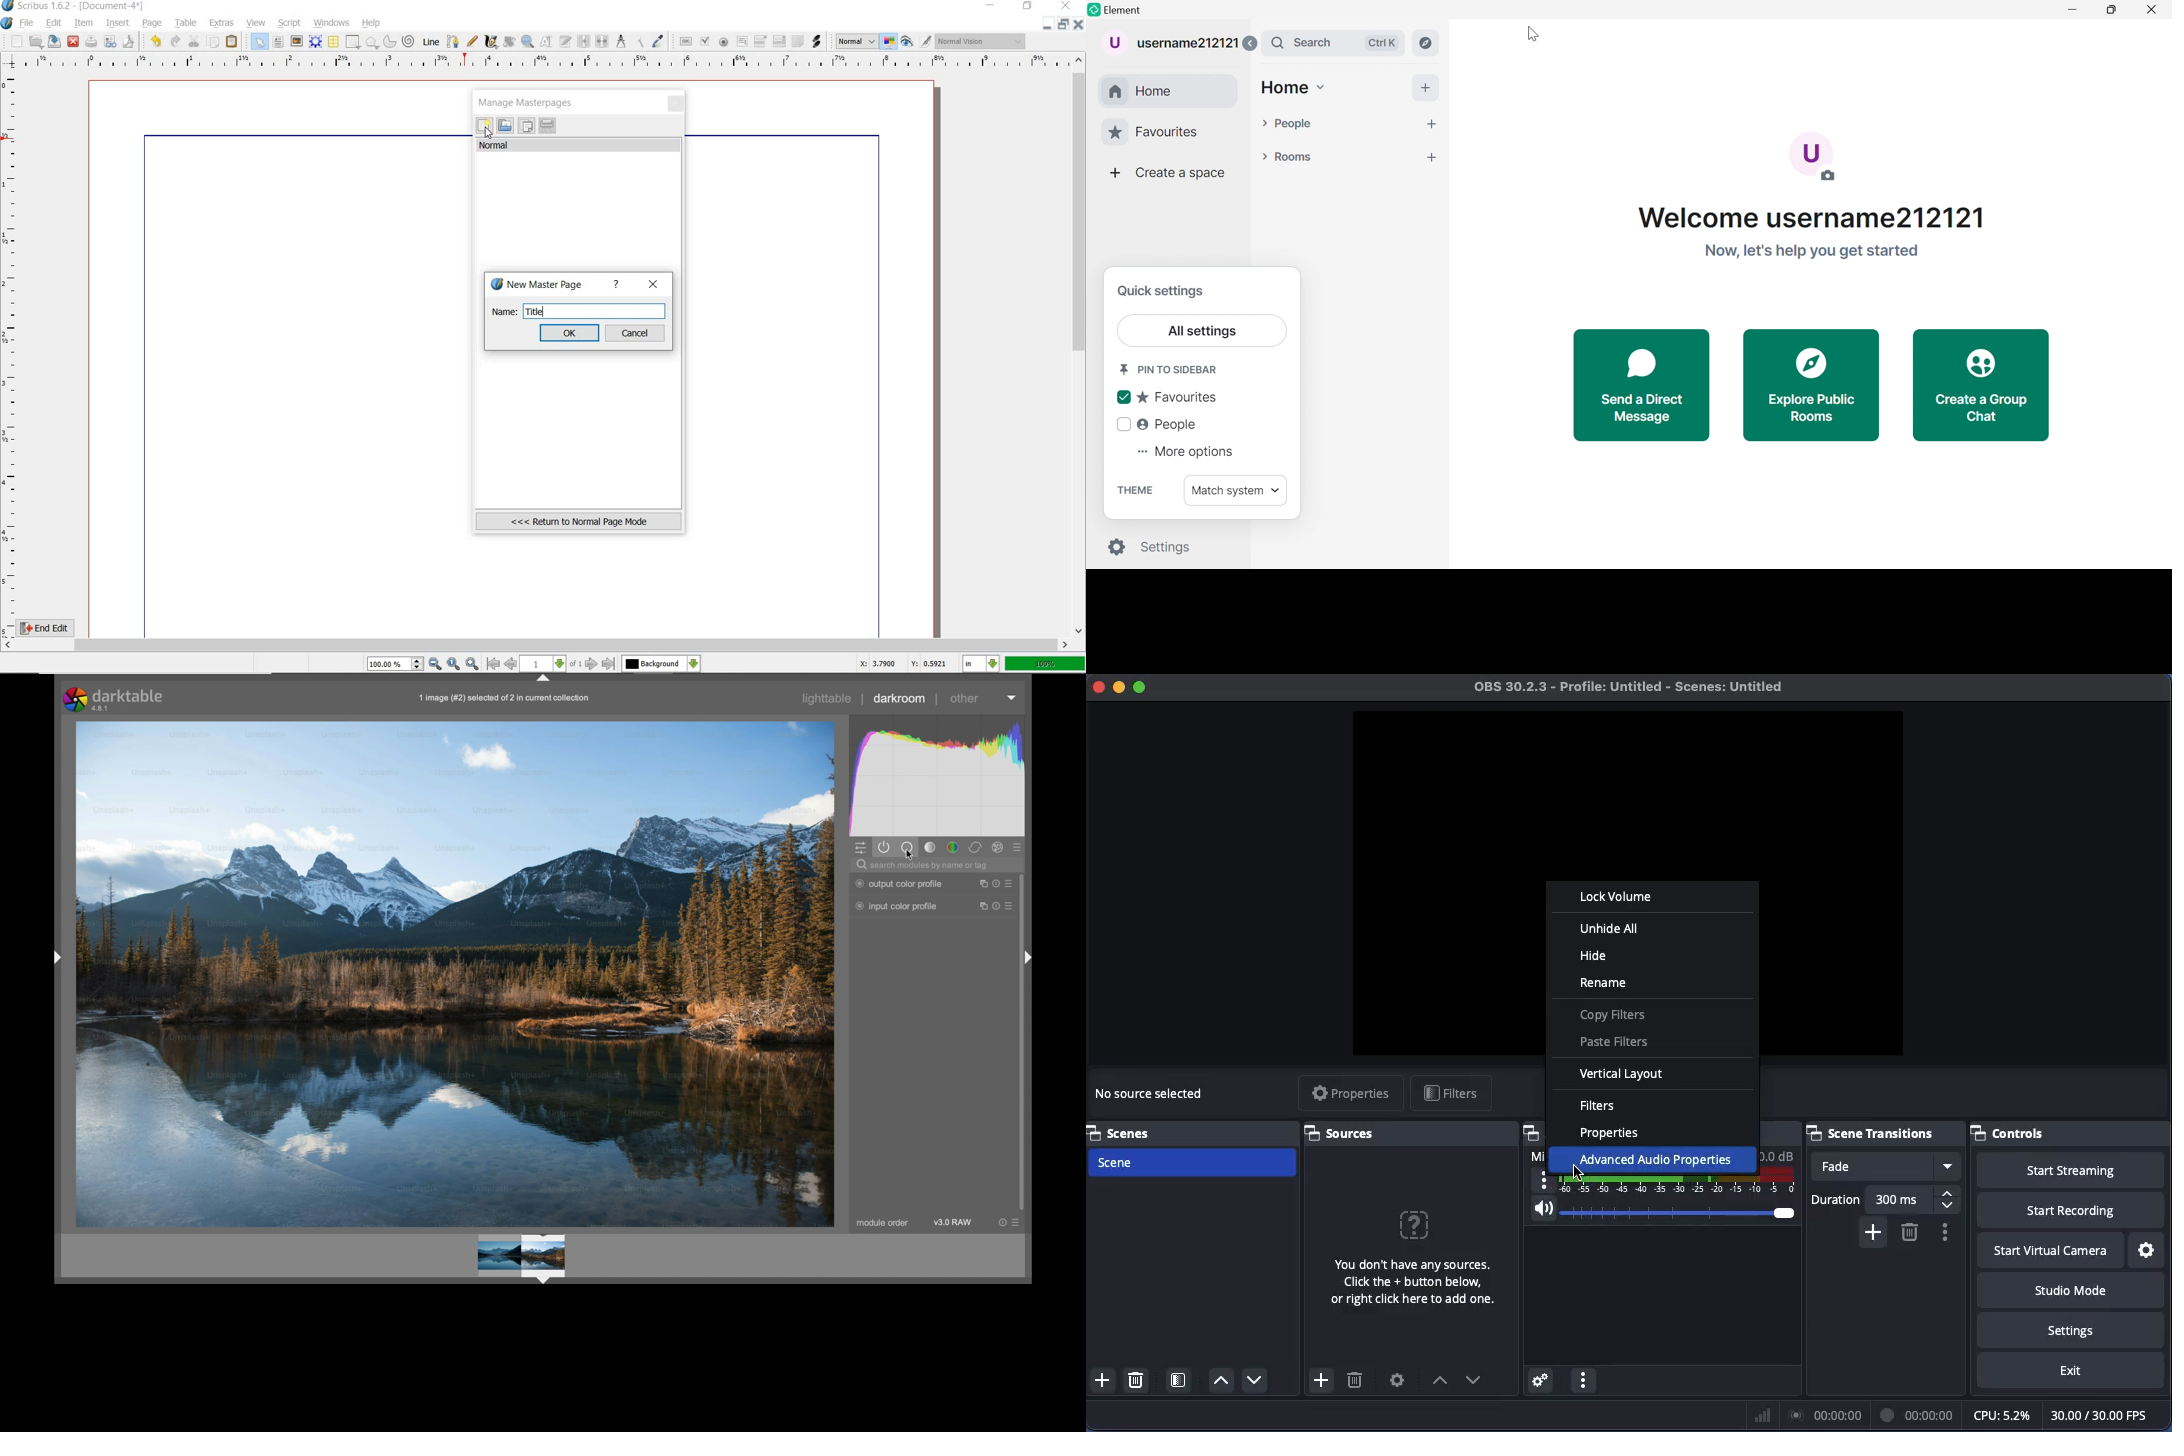 The width and height of the screenshot is (2184, 1456). I want to click on extras, so click(222, 23).